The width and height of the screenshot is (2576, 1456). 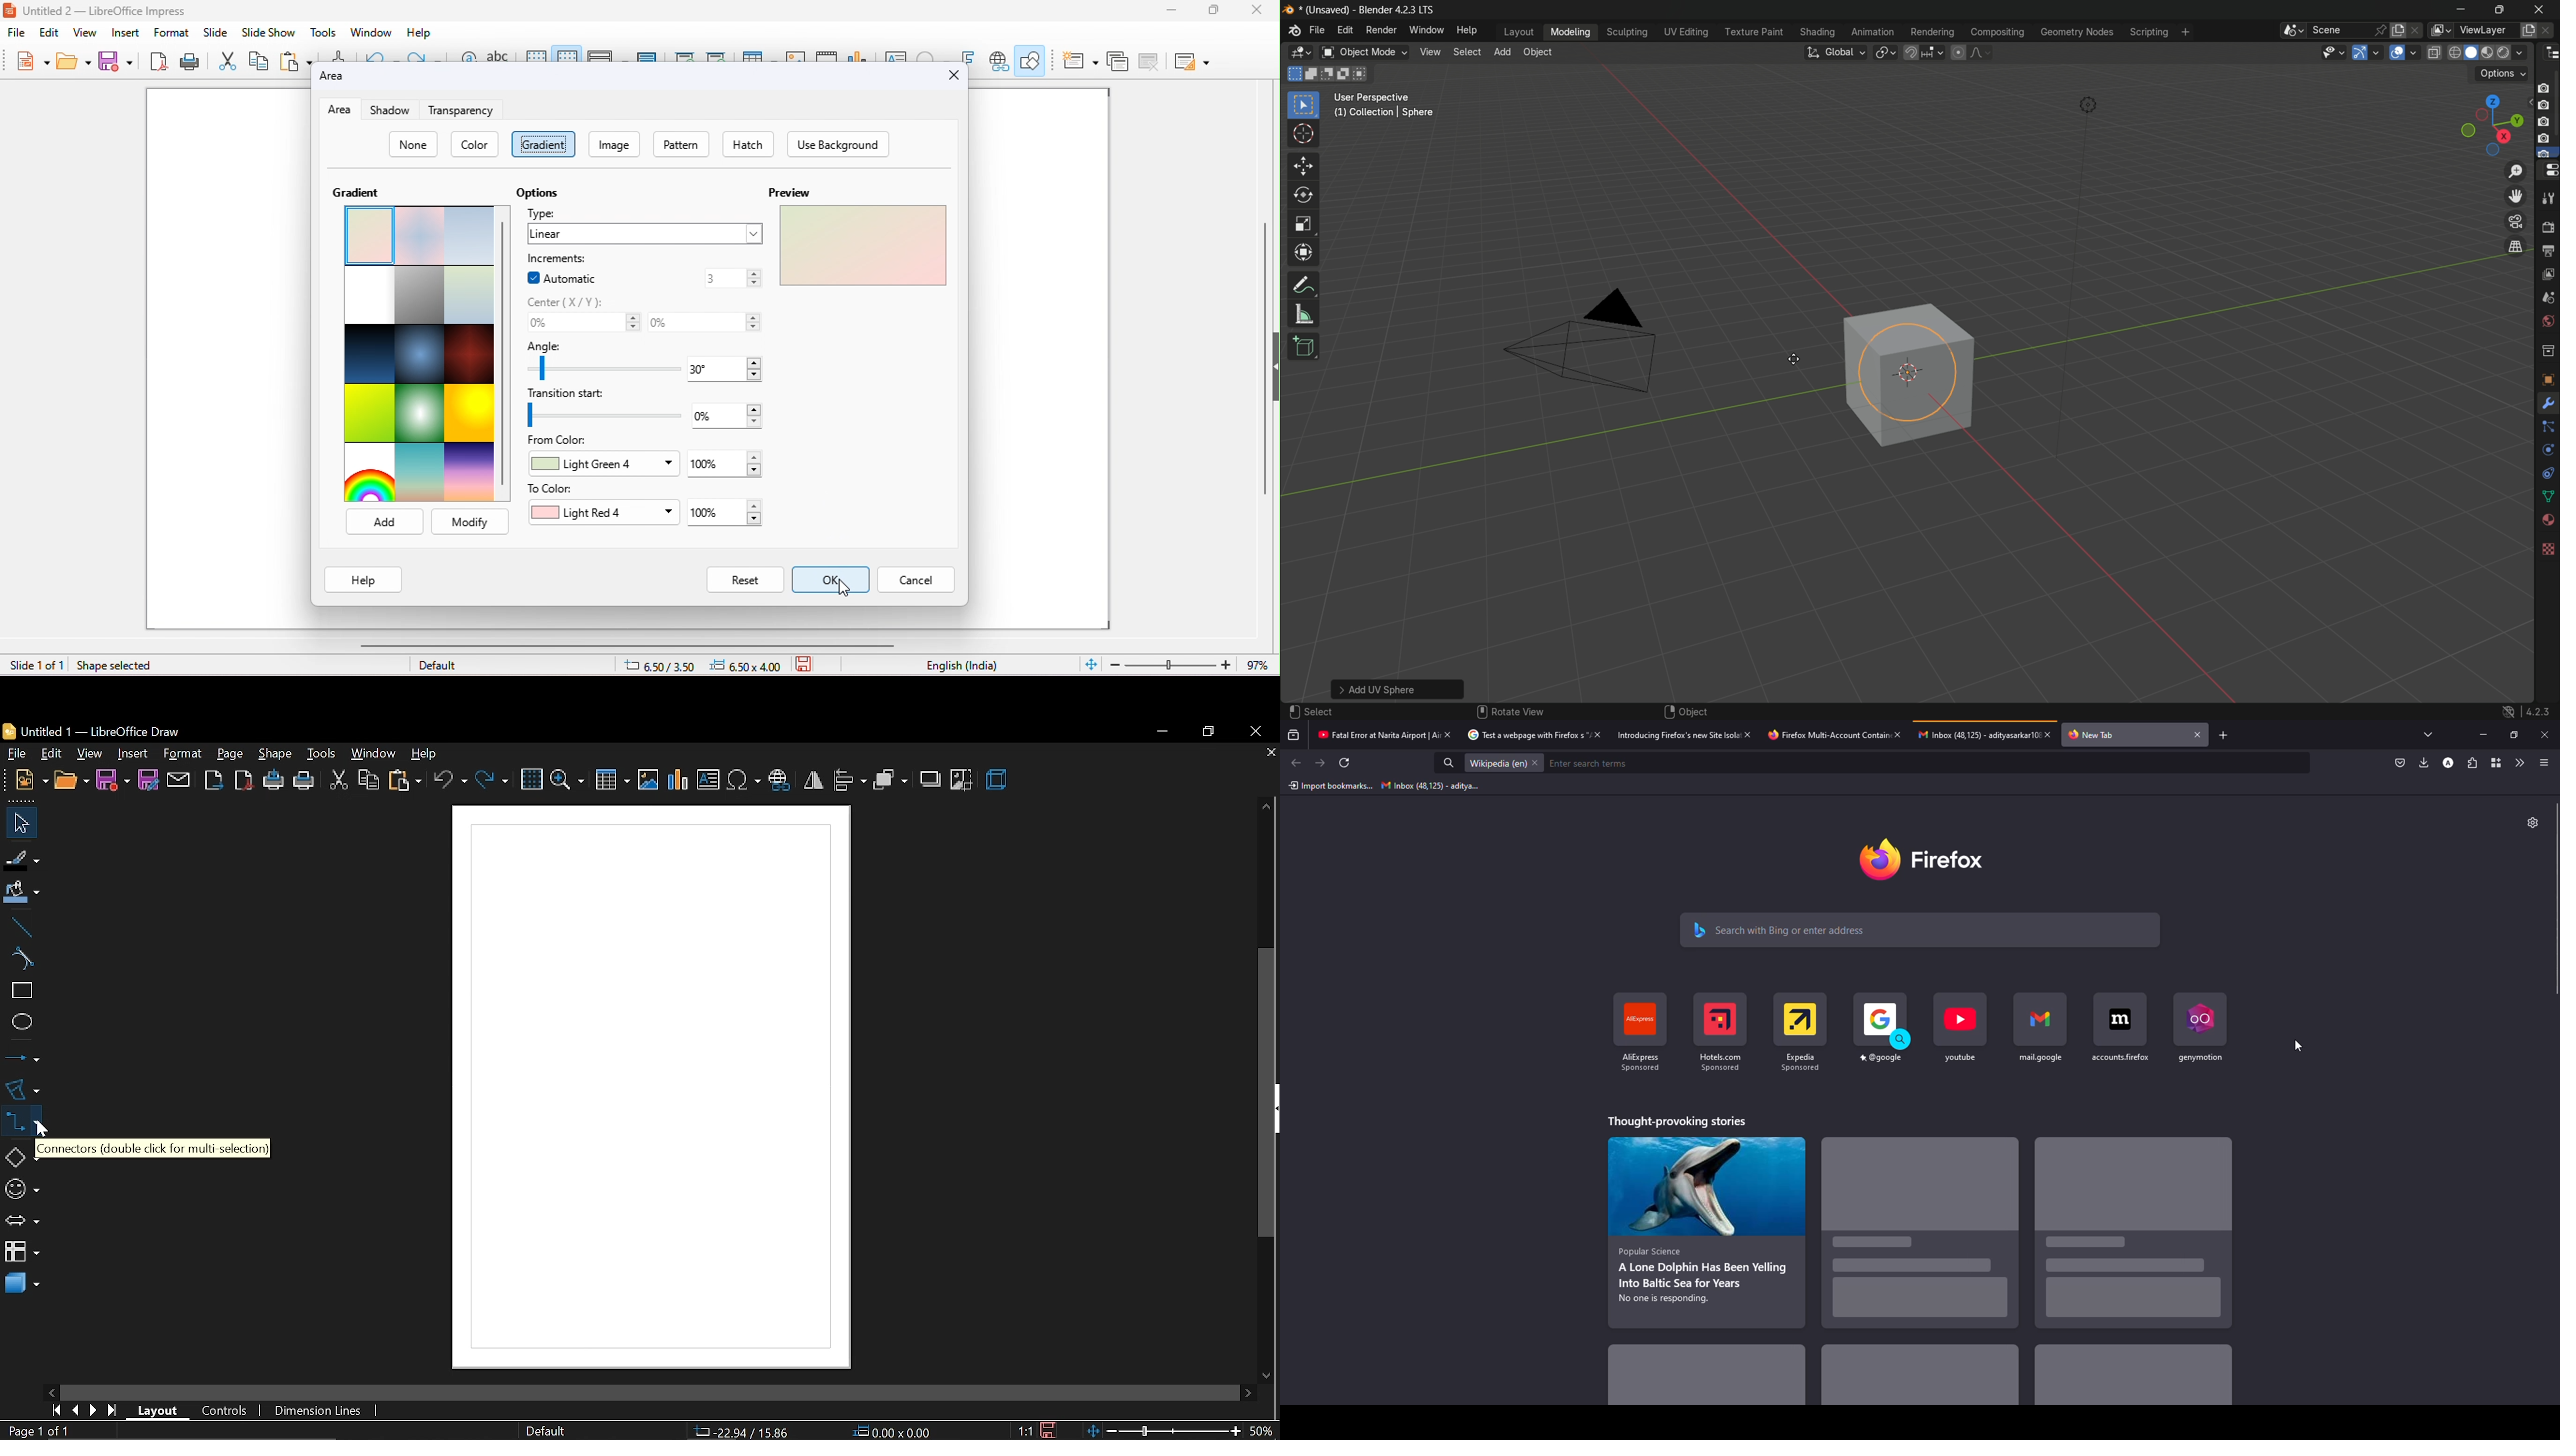 I want to click on tools, so click(x=319, y=753).